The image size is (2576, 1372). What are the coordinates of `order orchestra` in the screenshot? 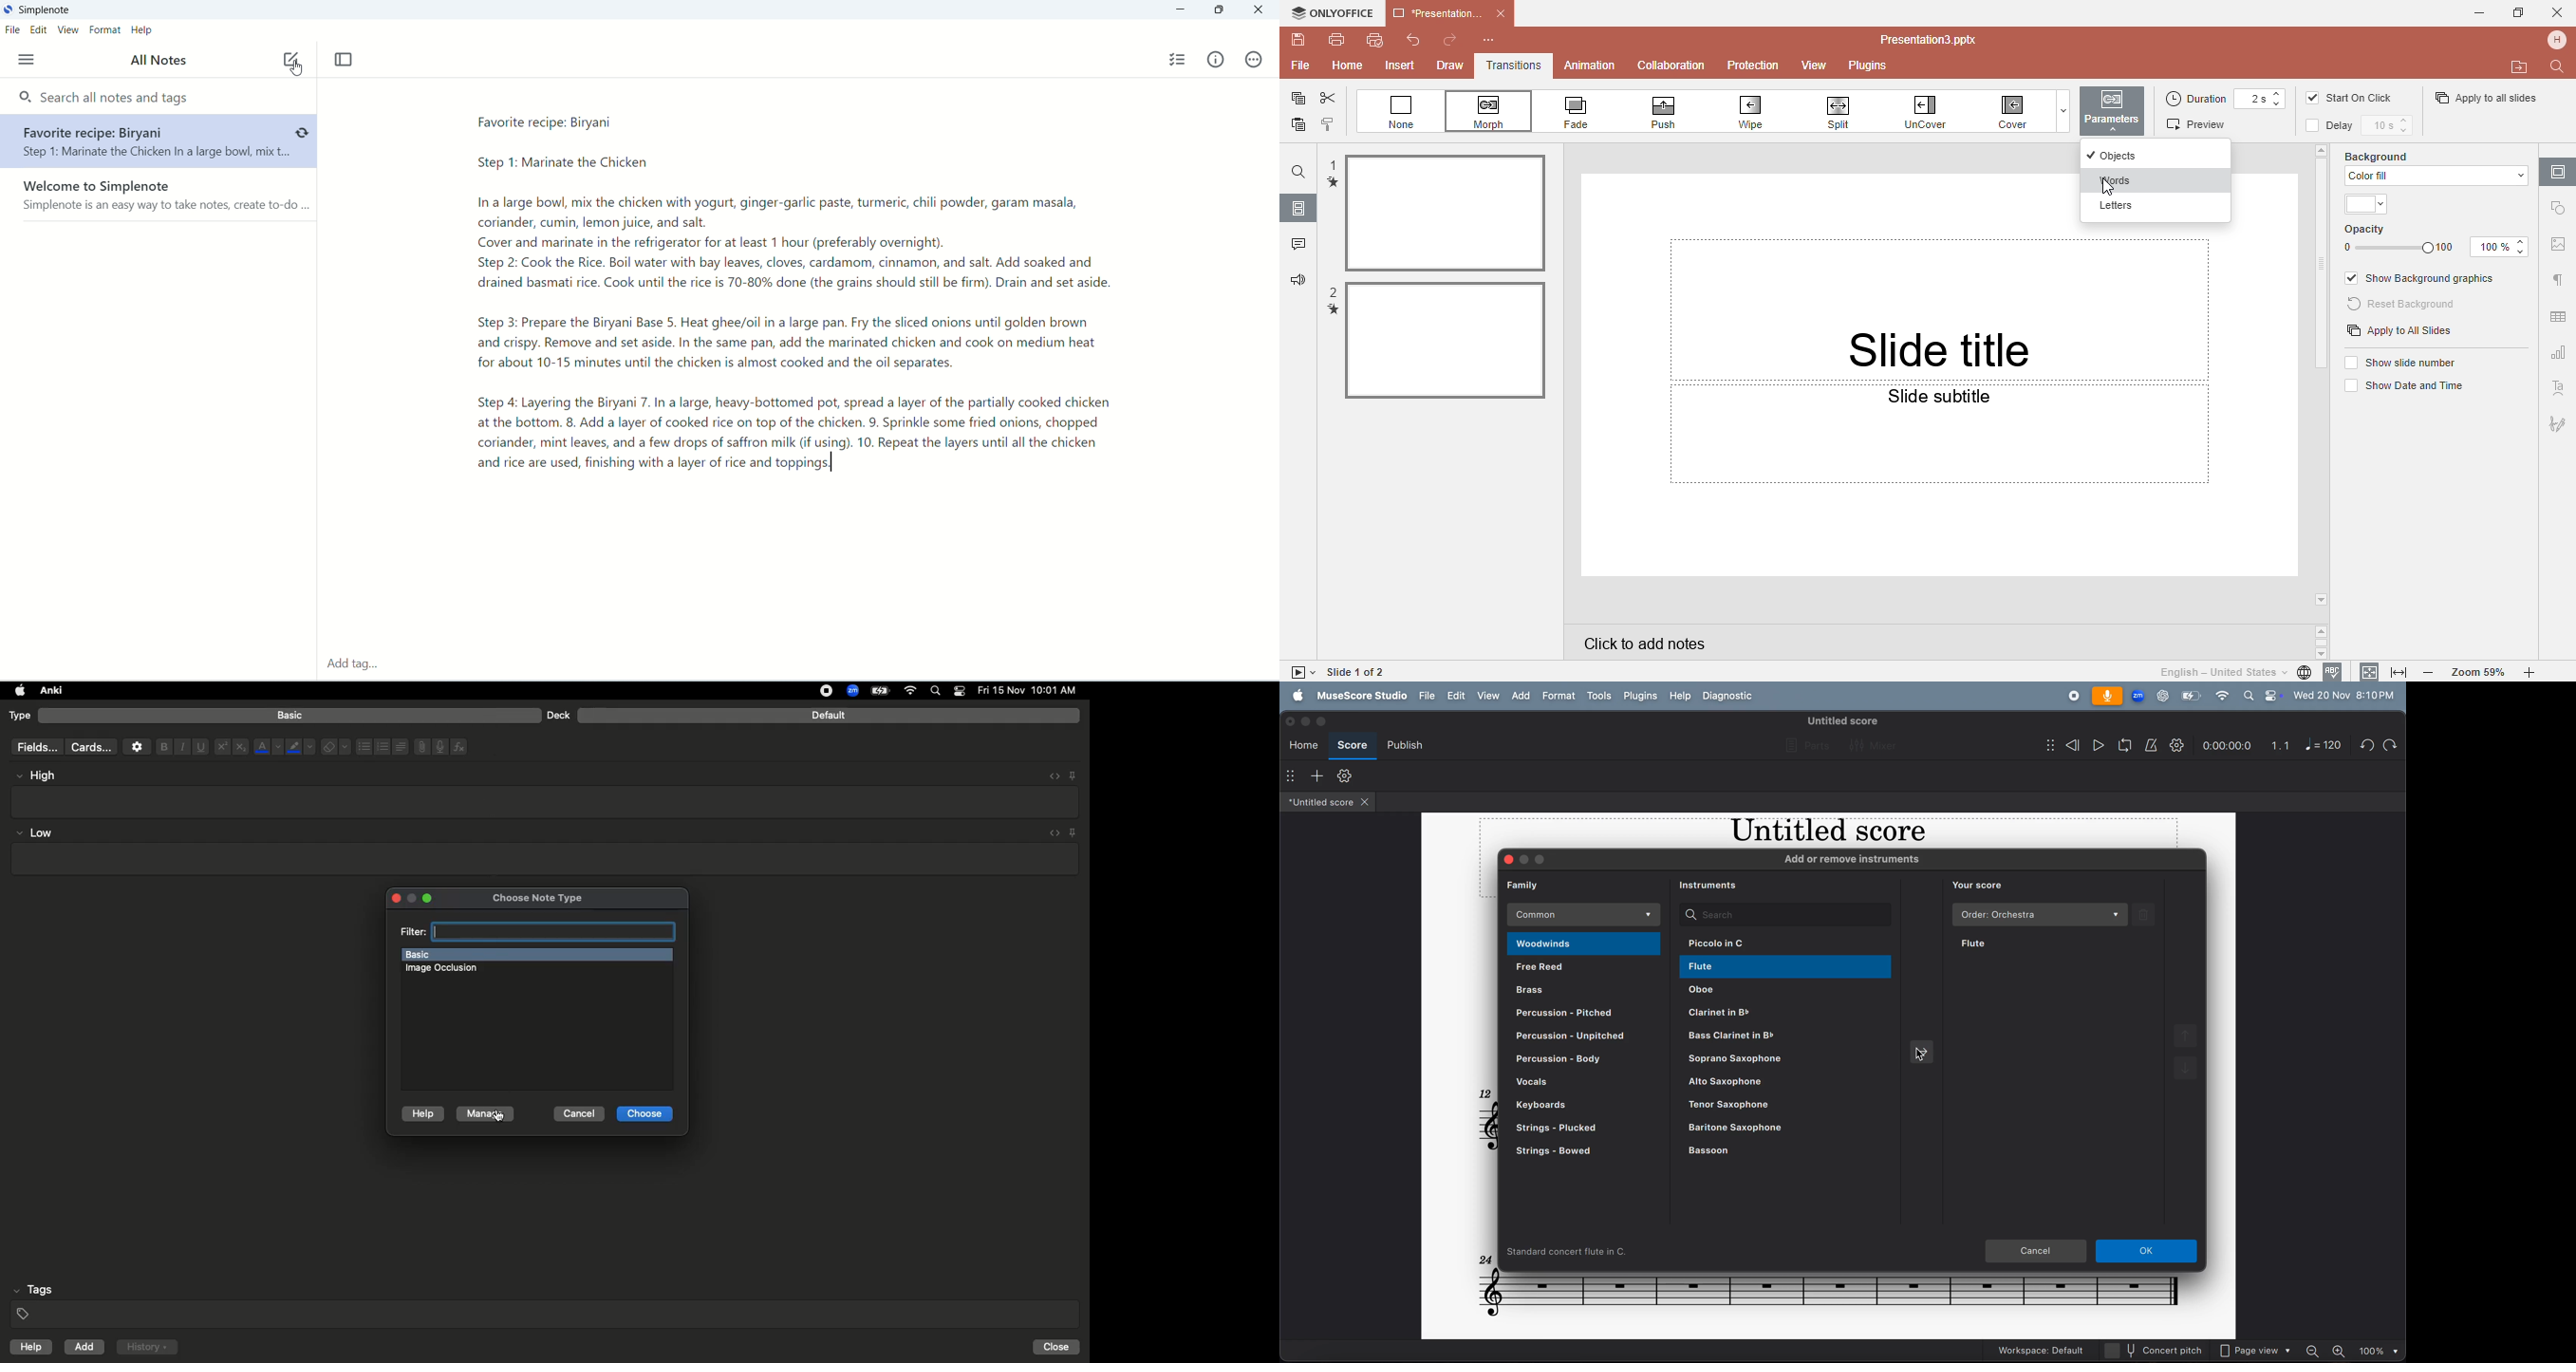 It's located at (2038, 915).